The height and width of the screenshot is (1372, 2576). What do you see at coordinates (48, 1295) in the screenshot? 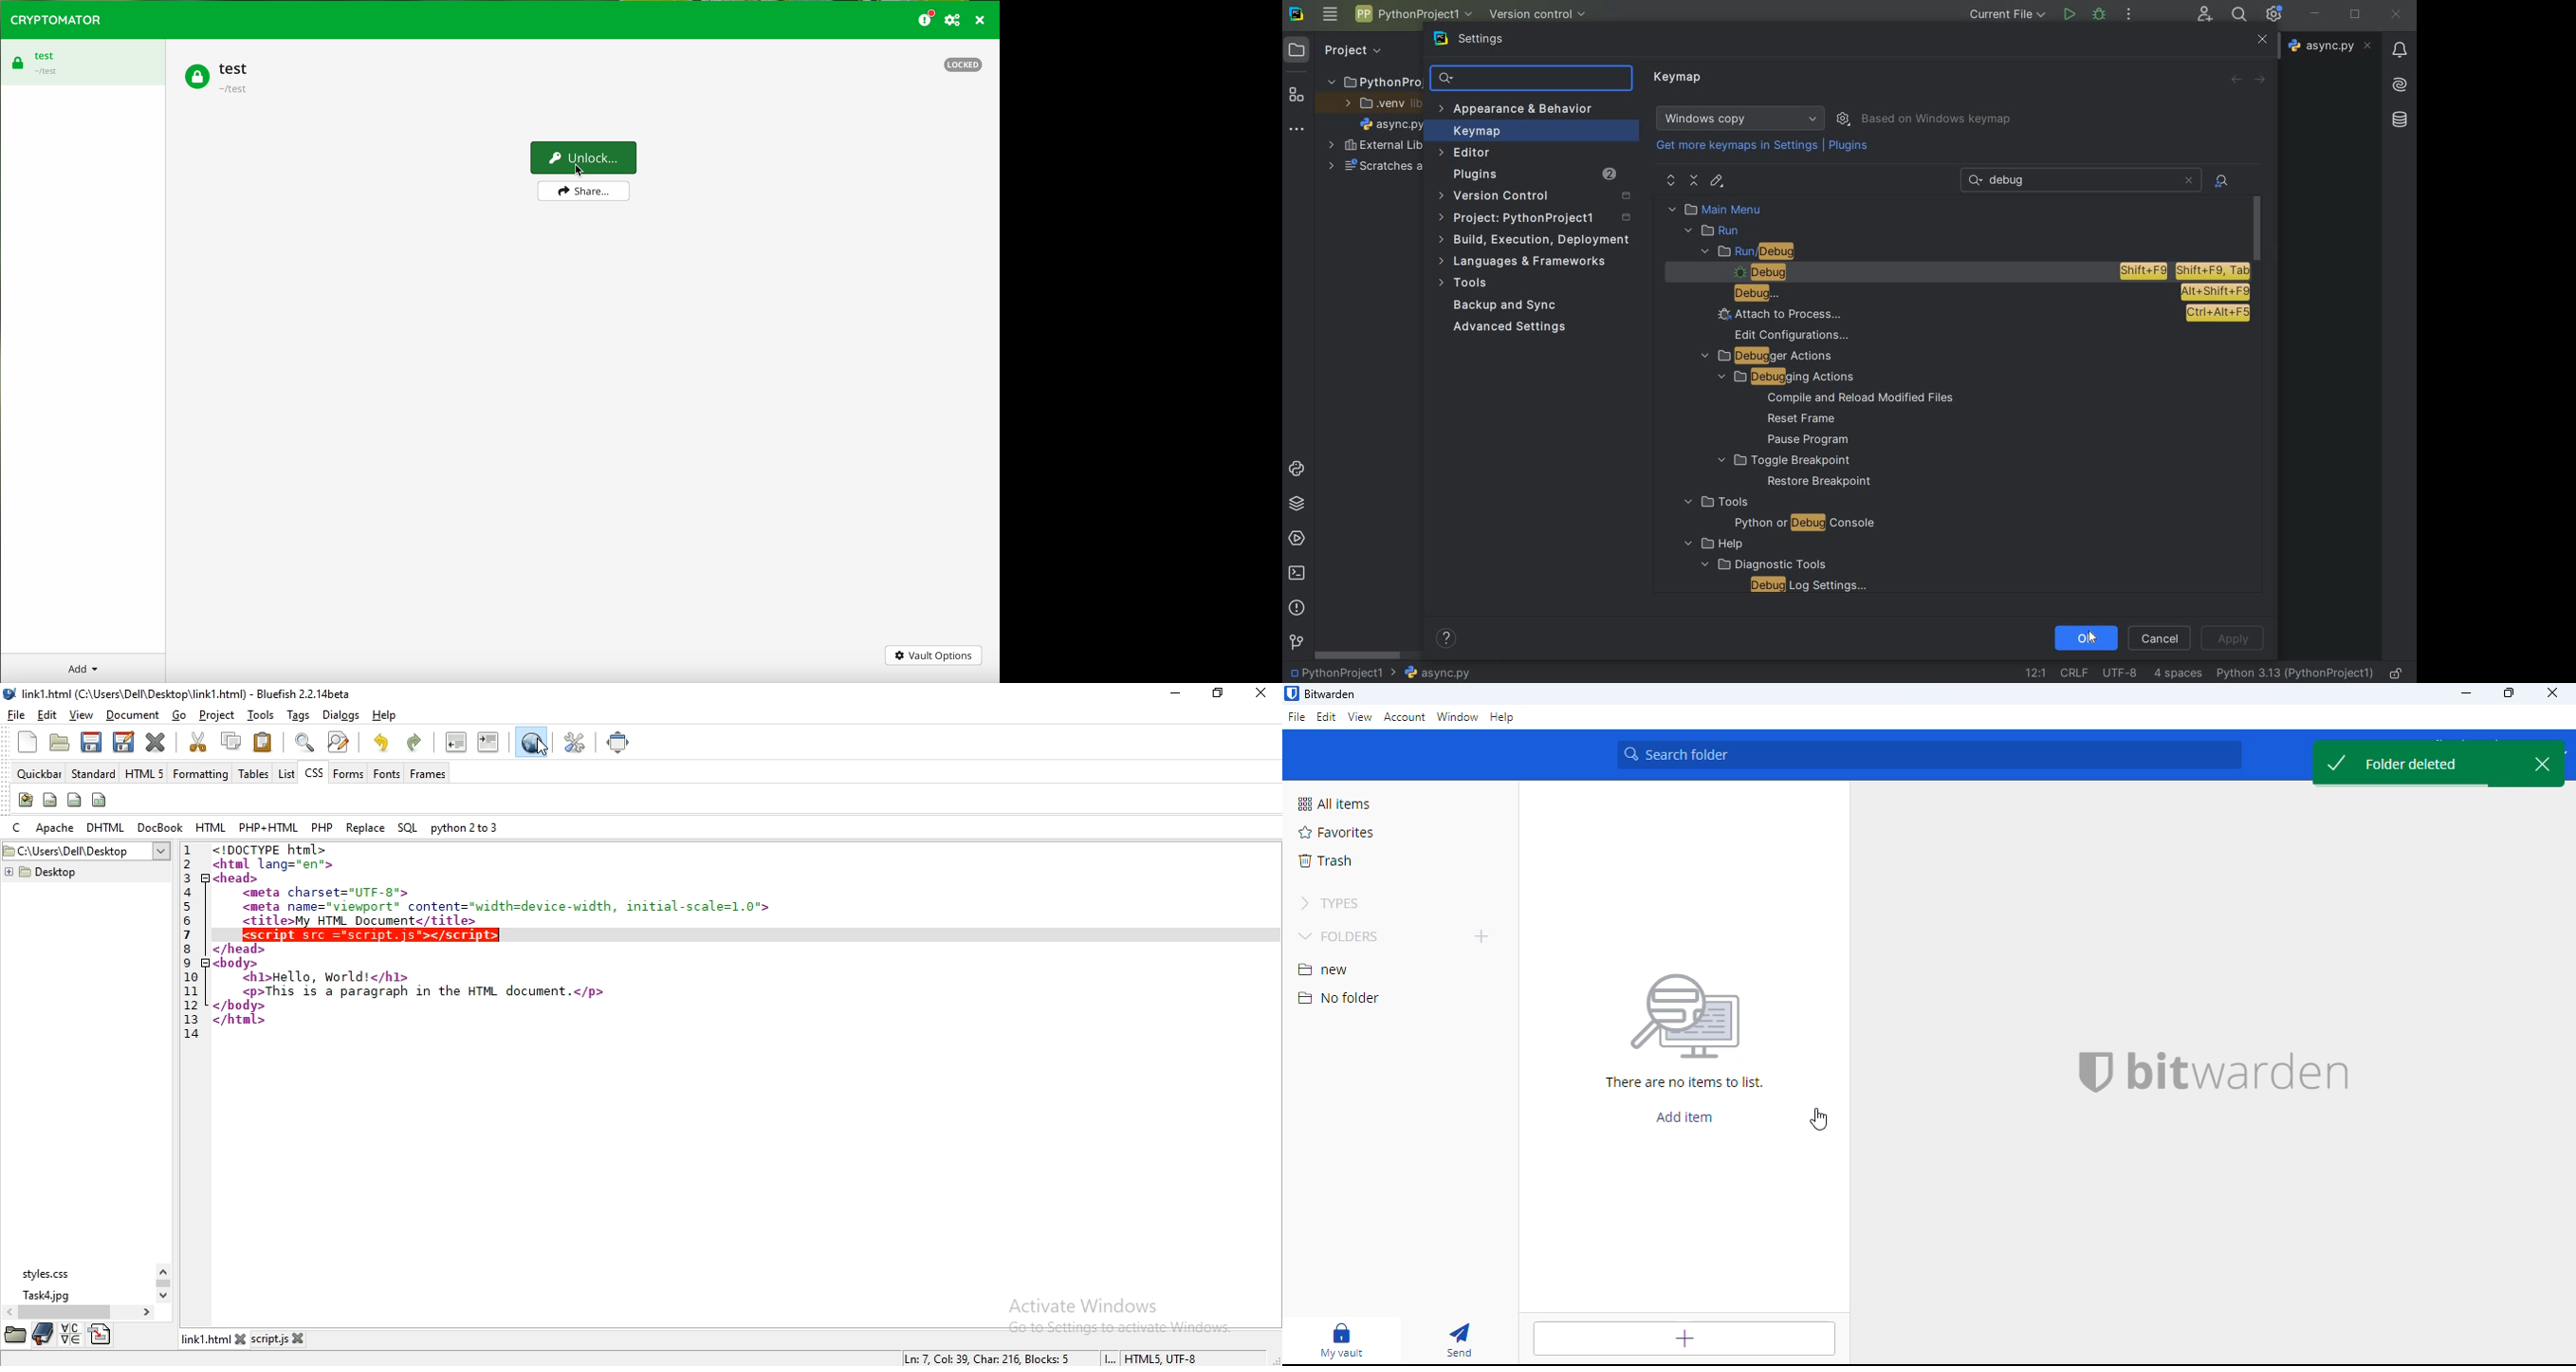
I see `task4` at bounding box center [48, 1295].